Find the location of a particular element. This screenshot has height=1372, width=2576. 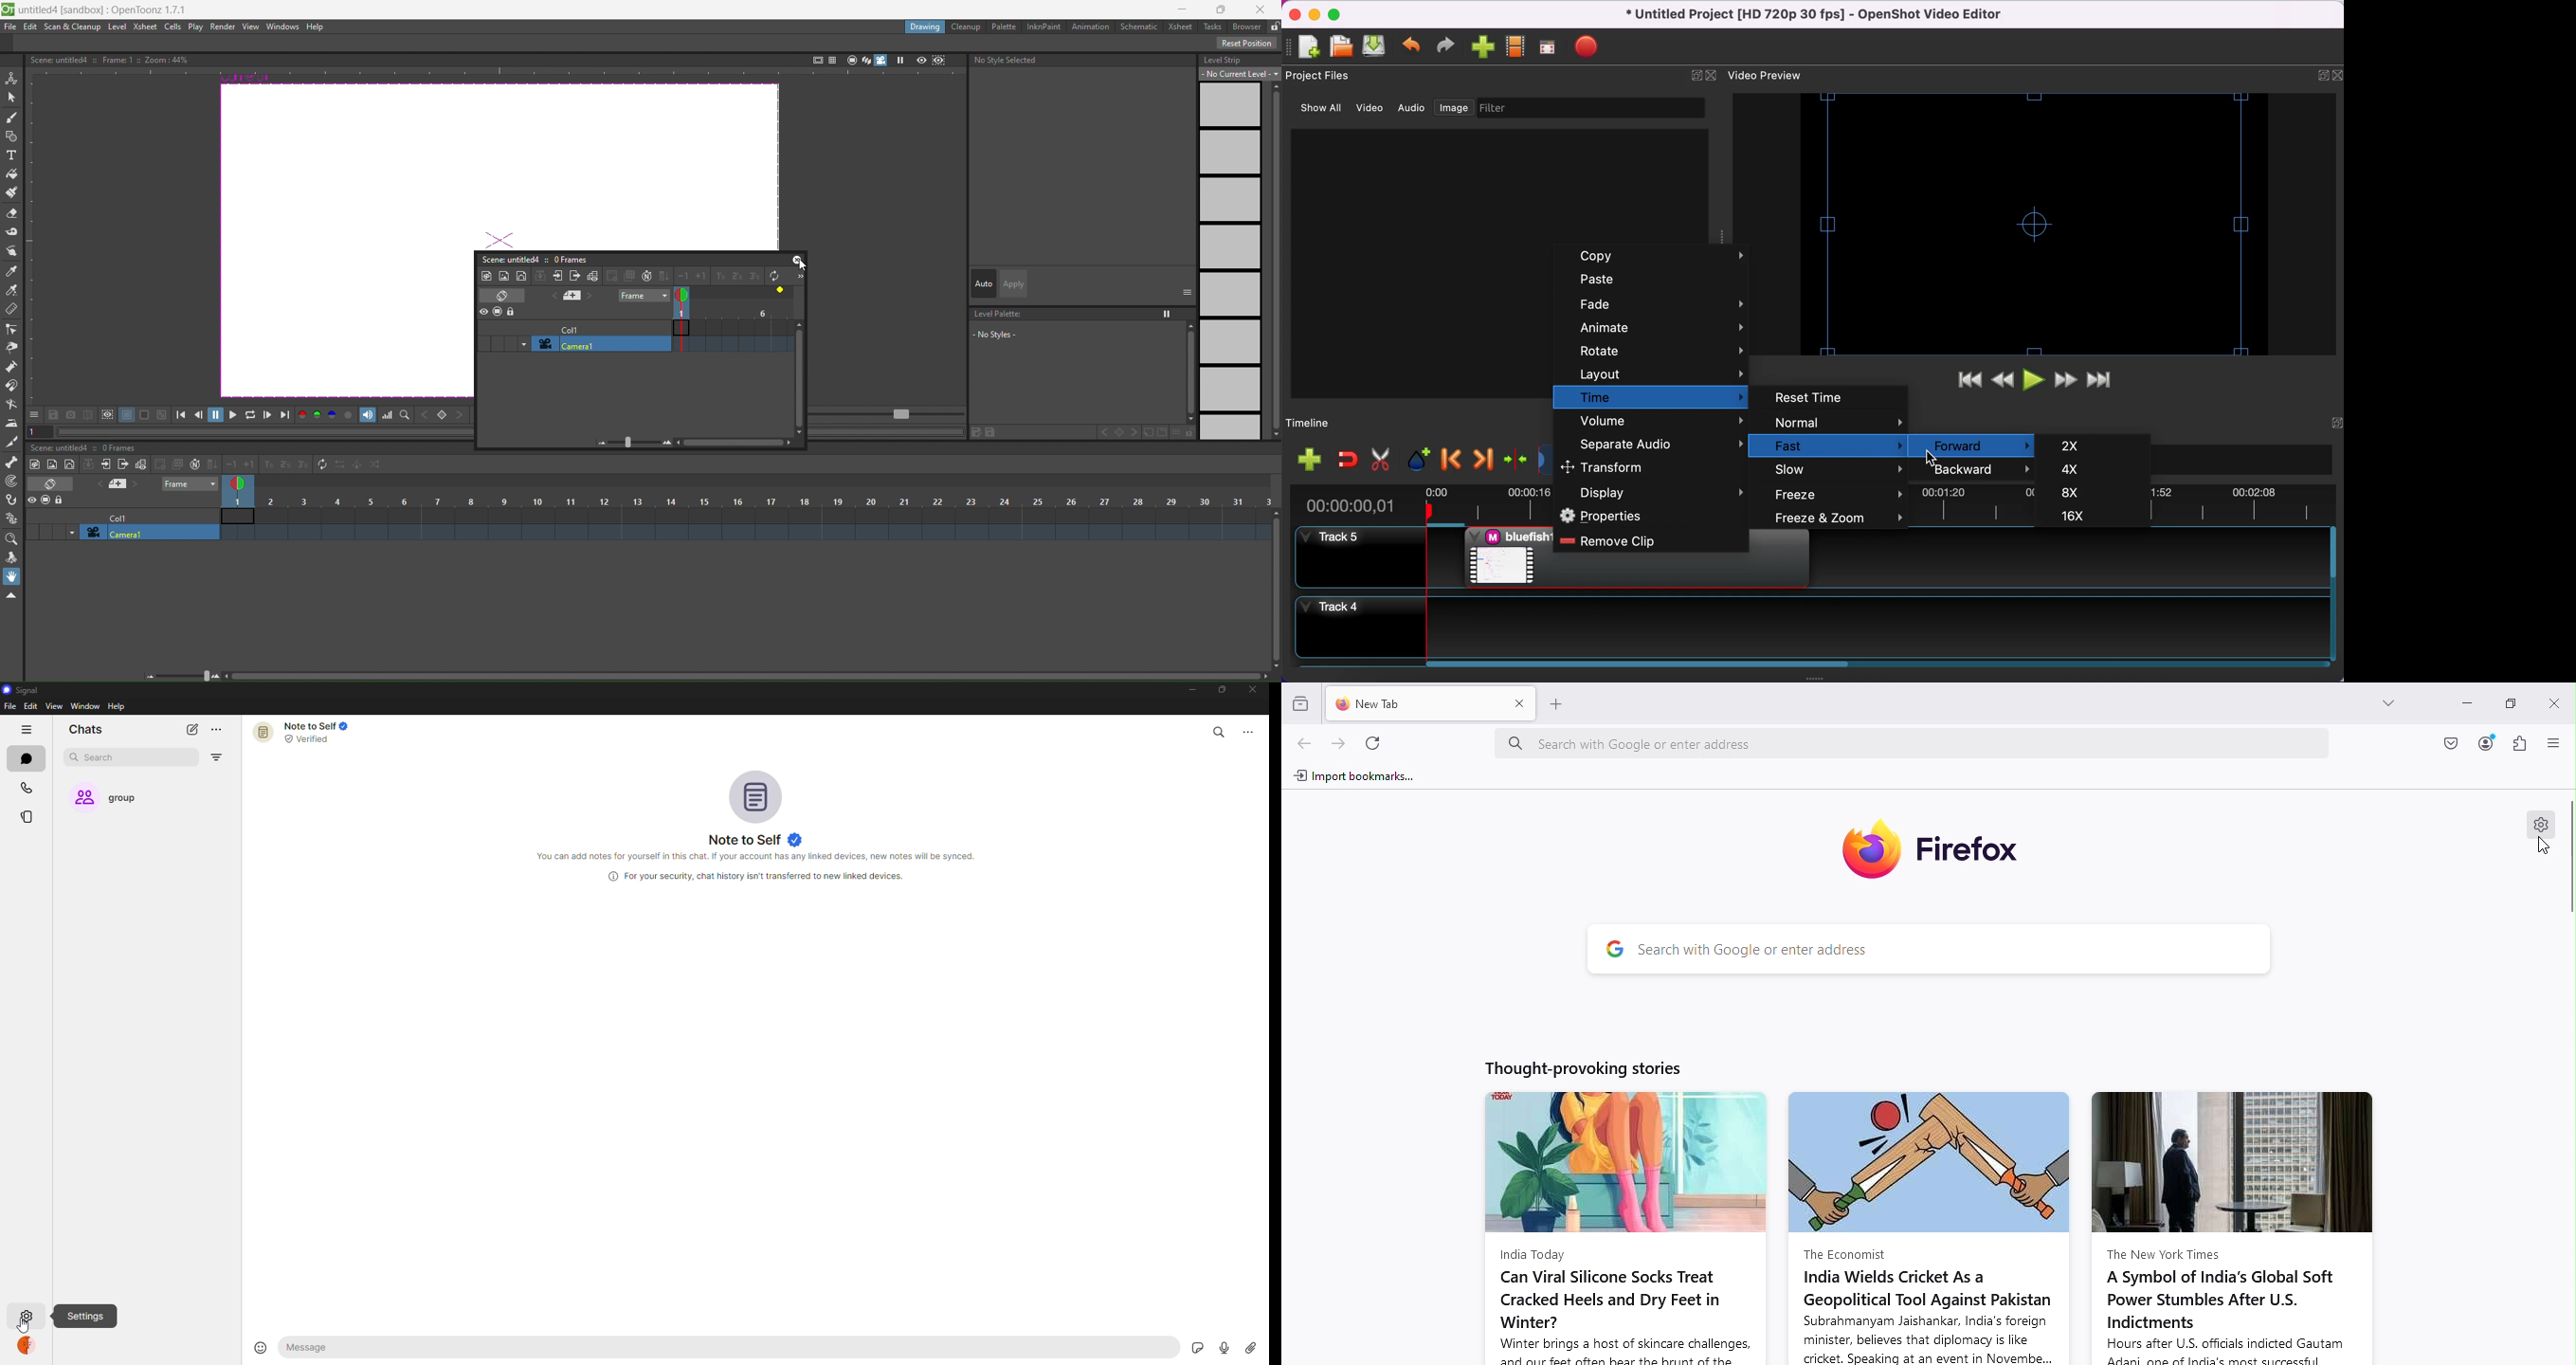

signal is located at coordinates (20, 691).